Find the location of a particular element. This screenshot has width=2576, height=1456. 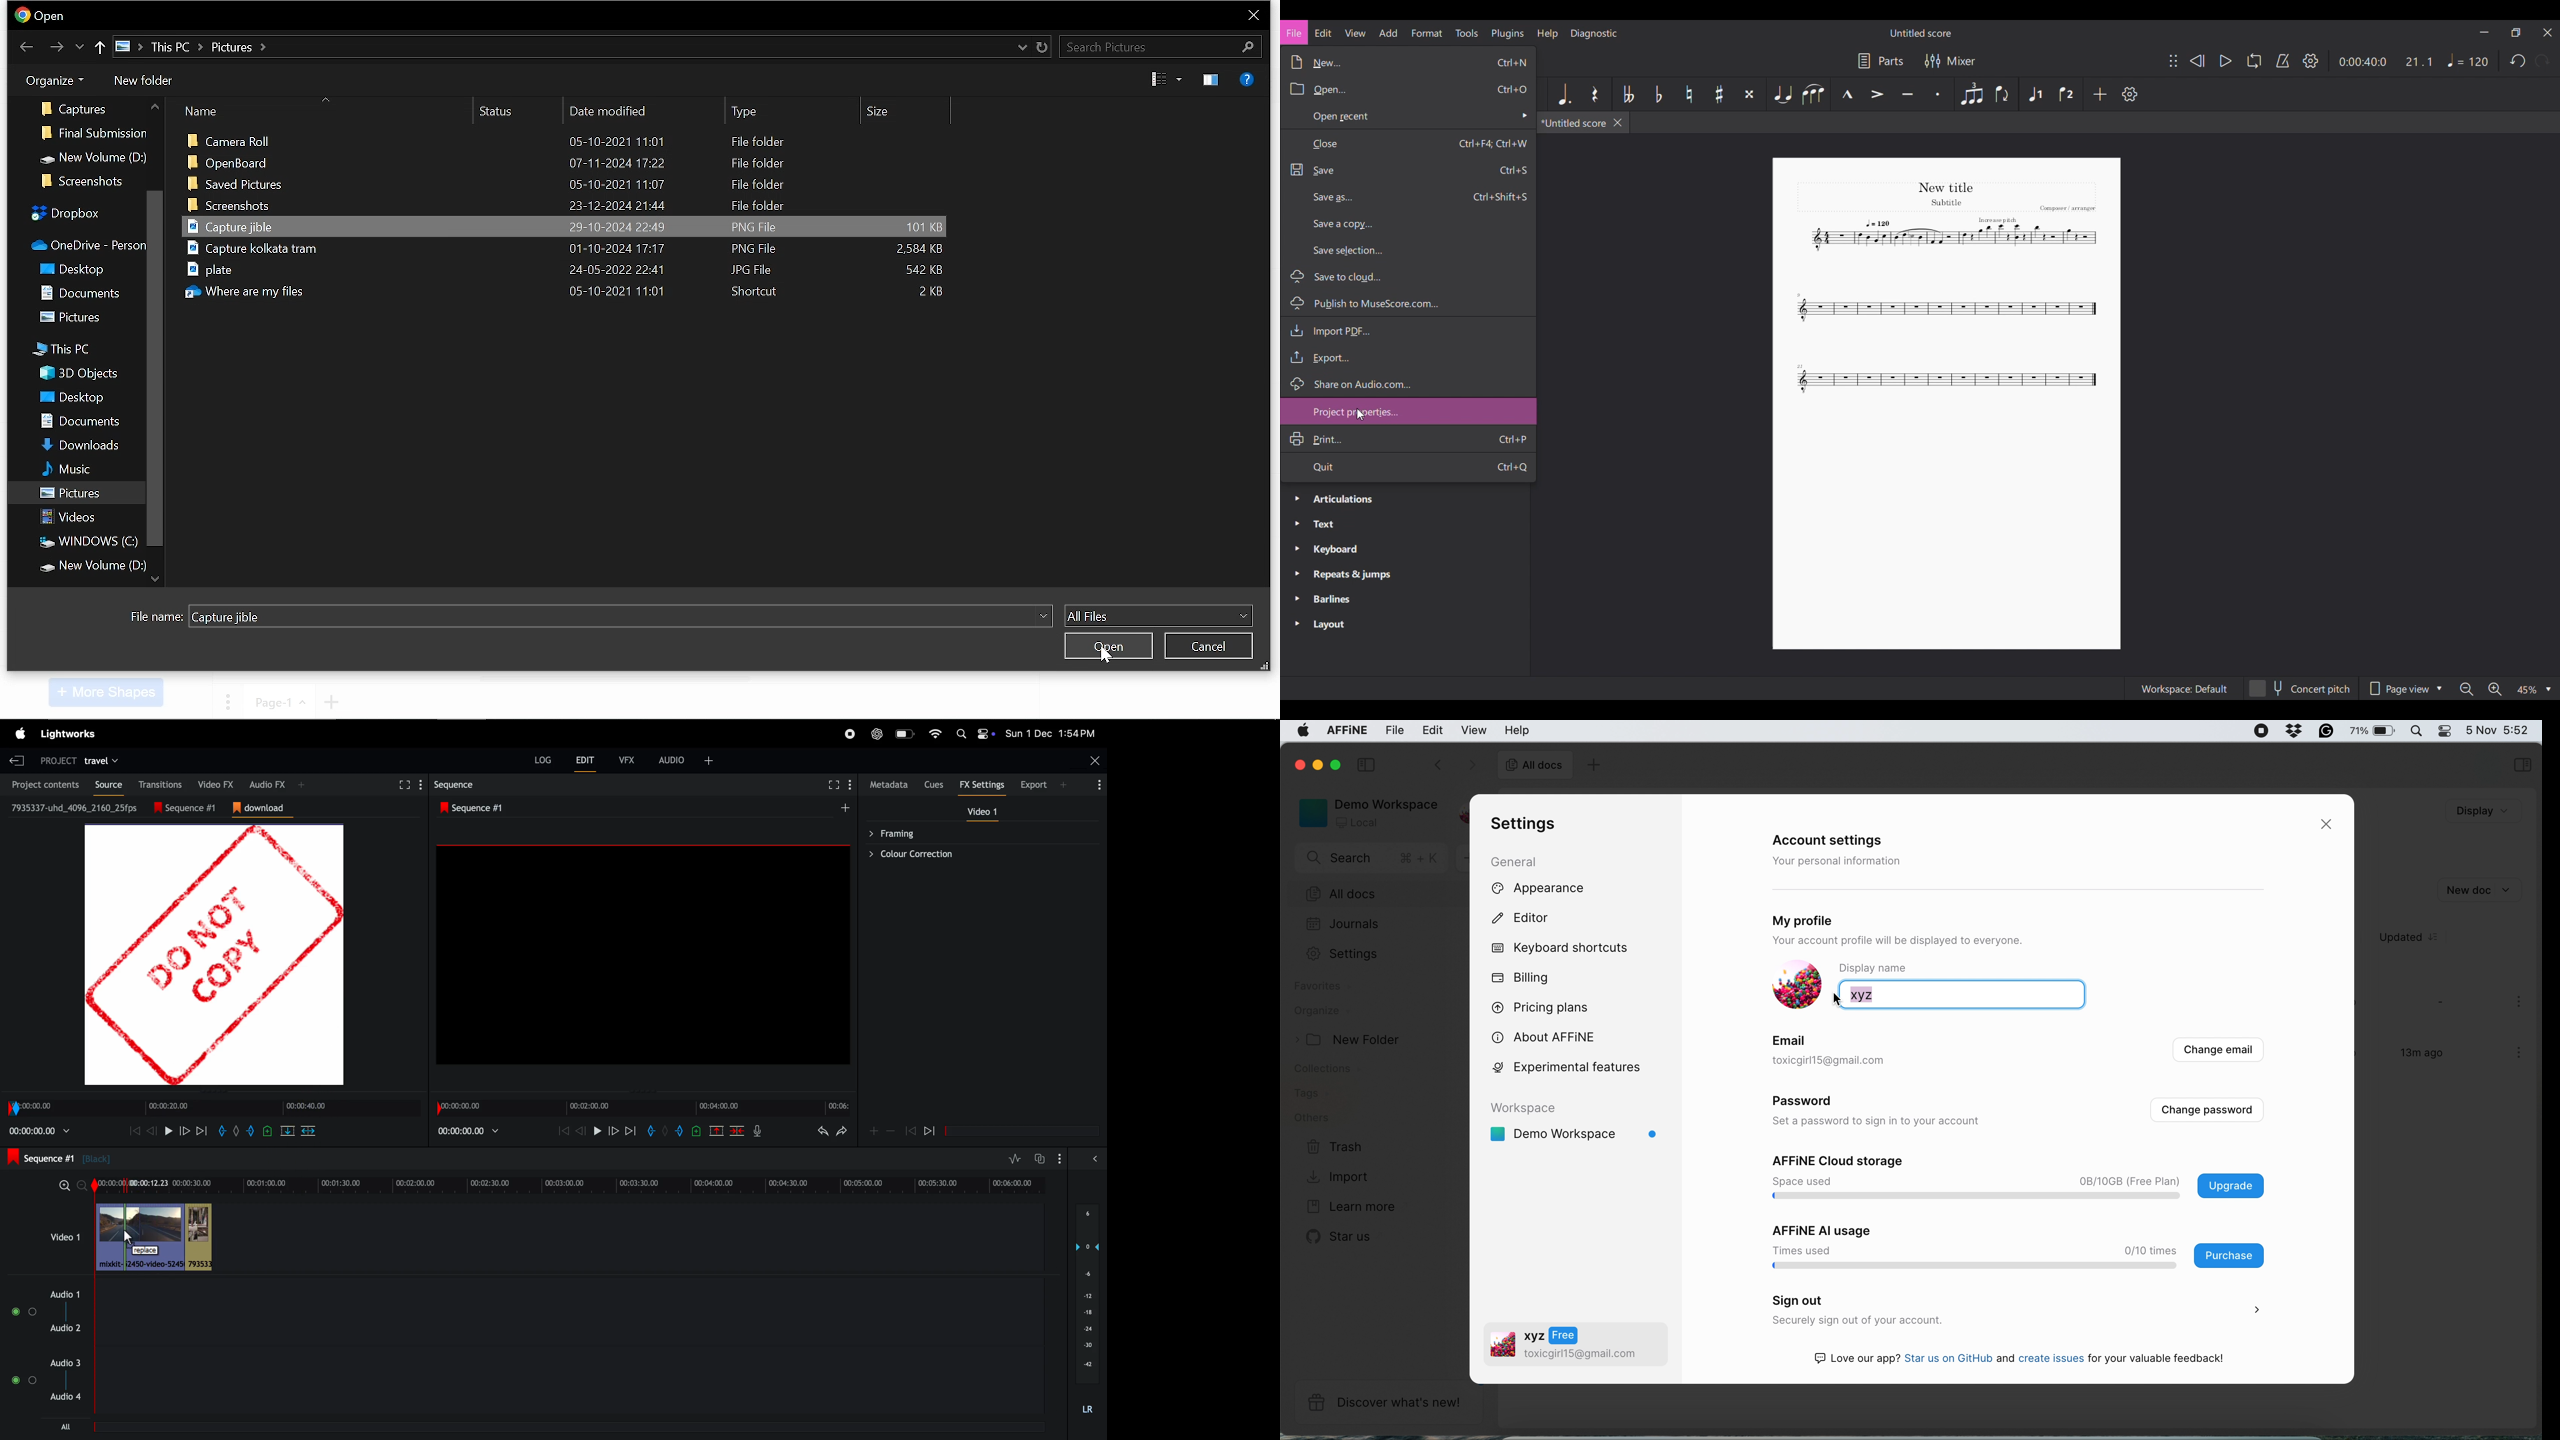

Save selection... is located at coordinates (1409, 251).